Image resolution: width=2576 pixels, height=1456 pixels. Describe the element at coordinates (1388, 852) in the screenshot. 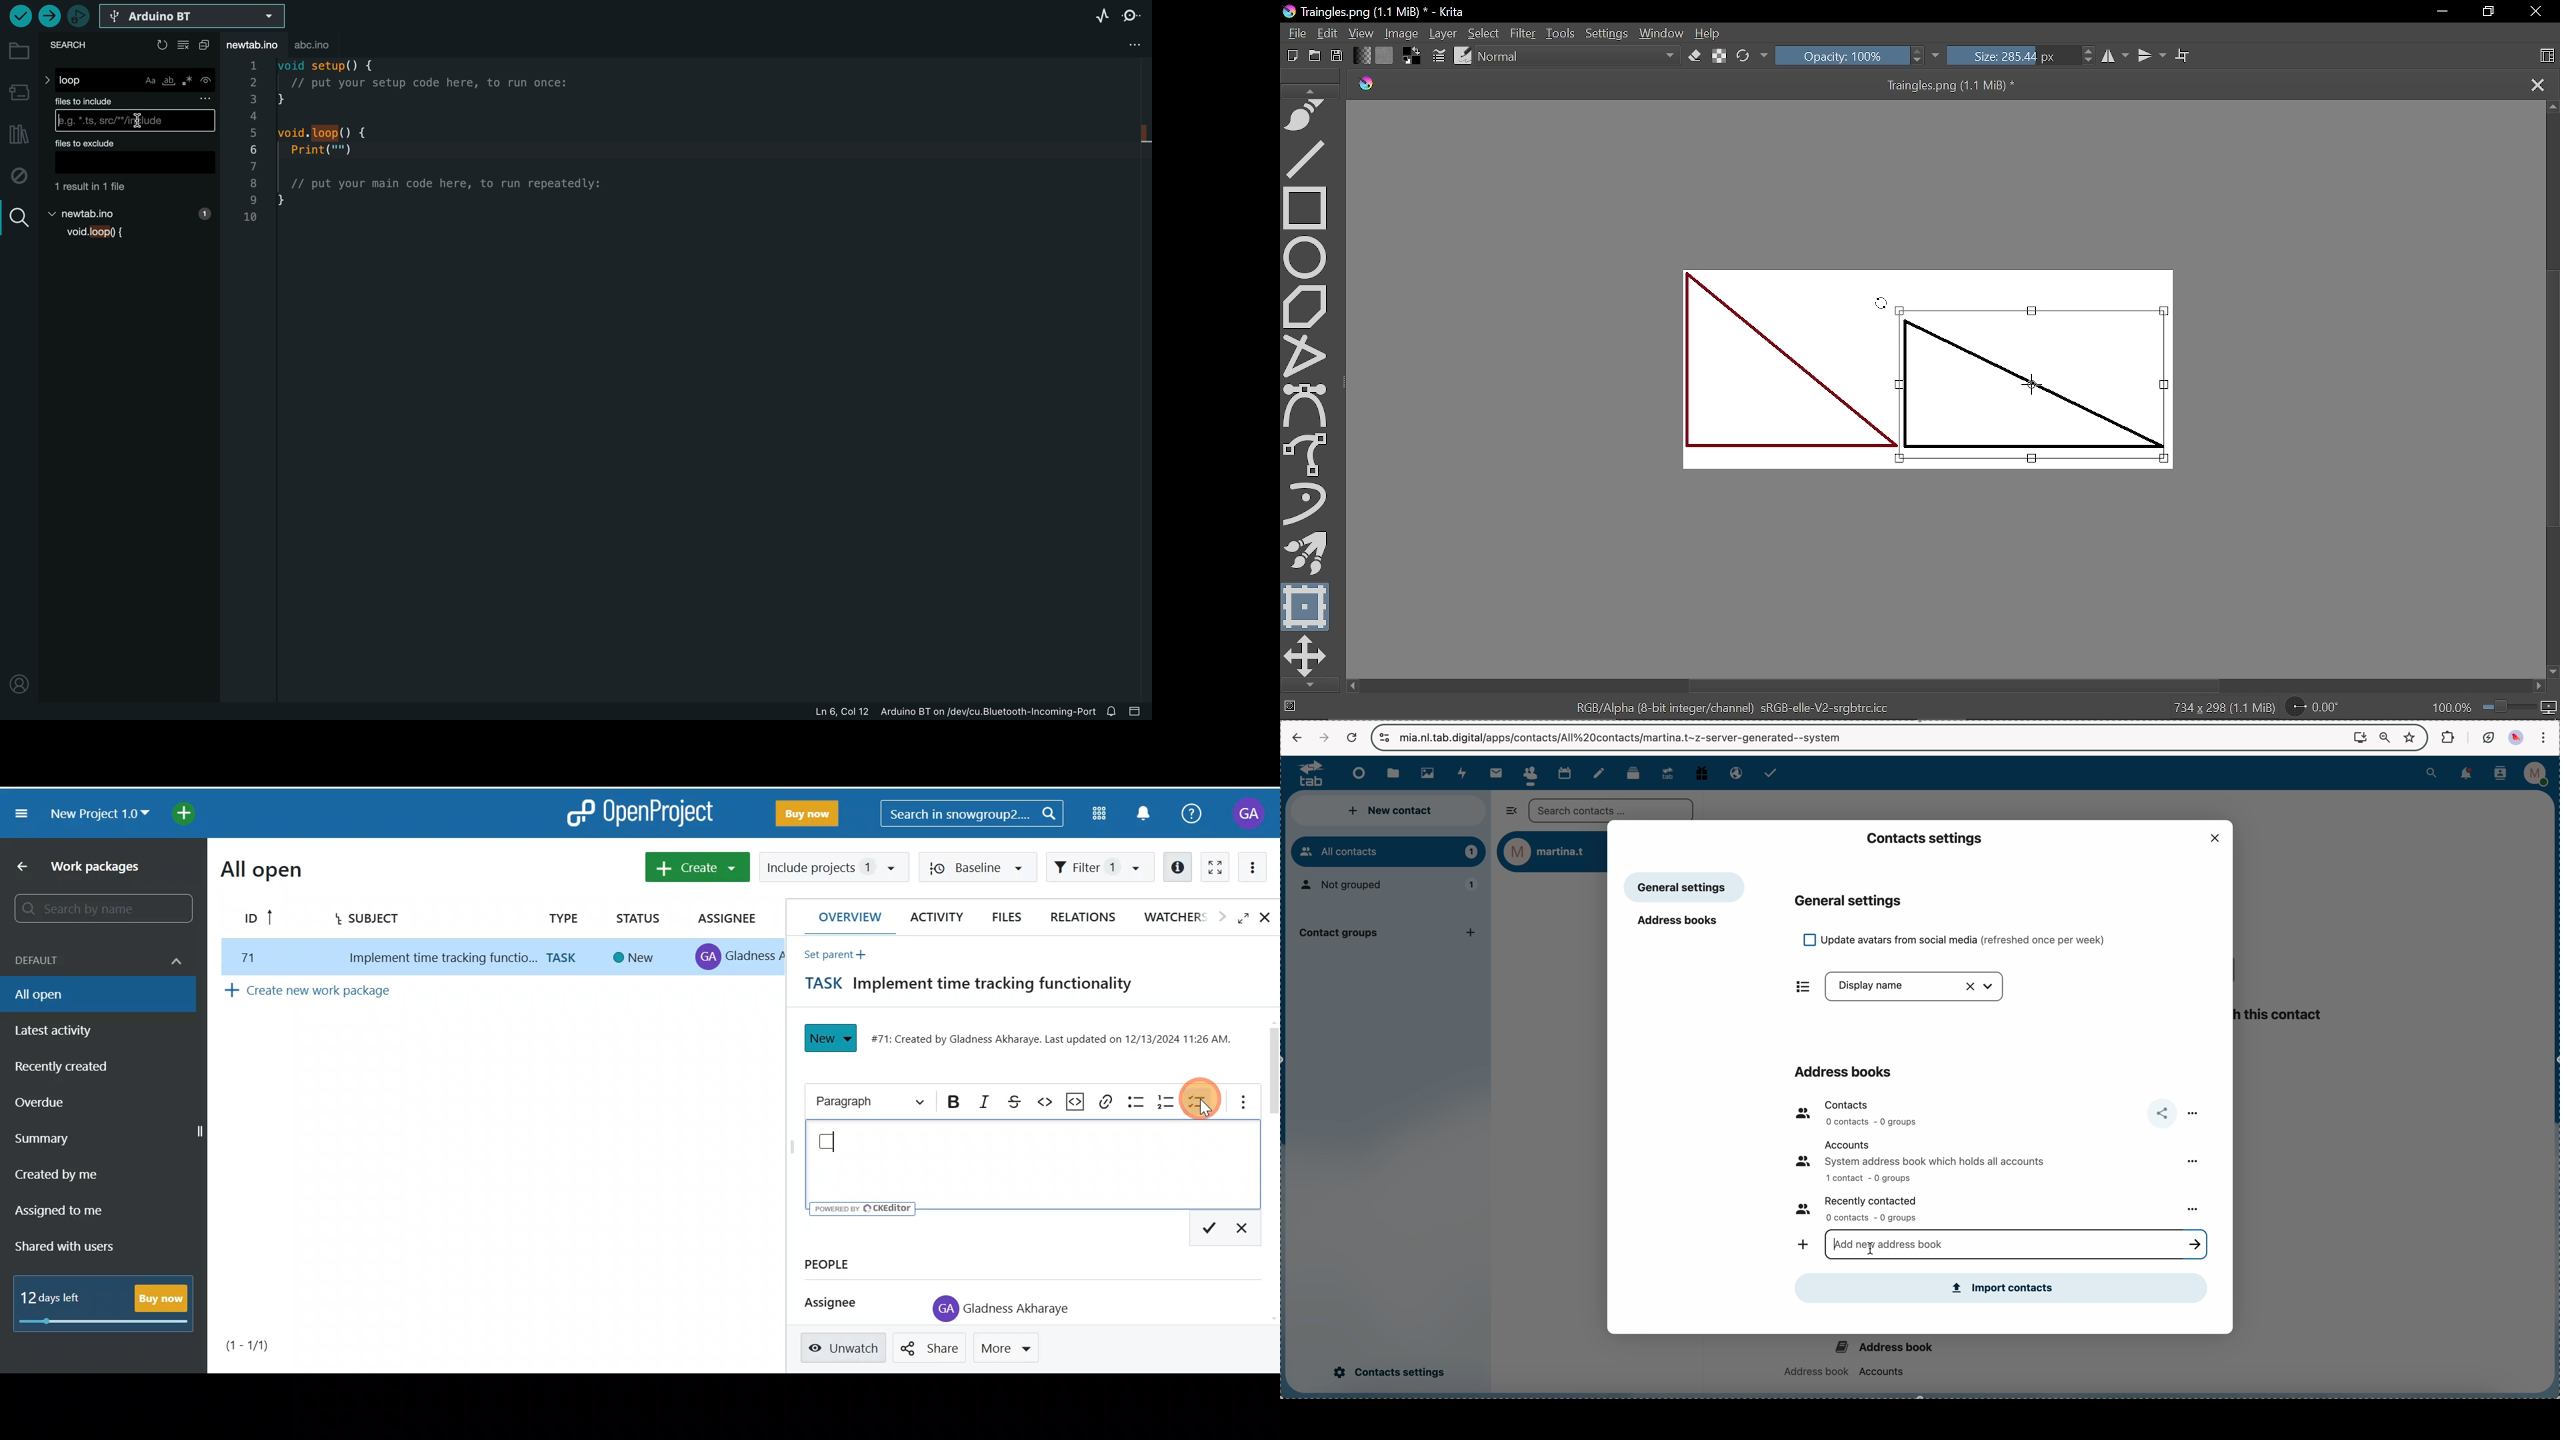

I see `all contacts` at that location.